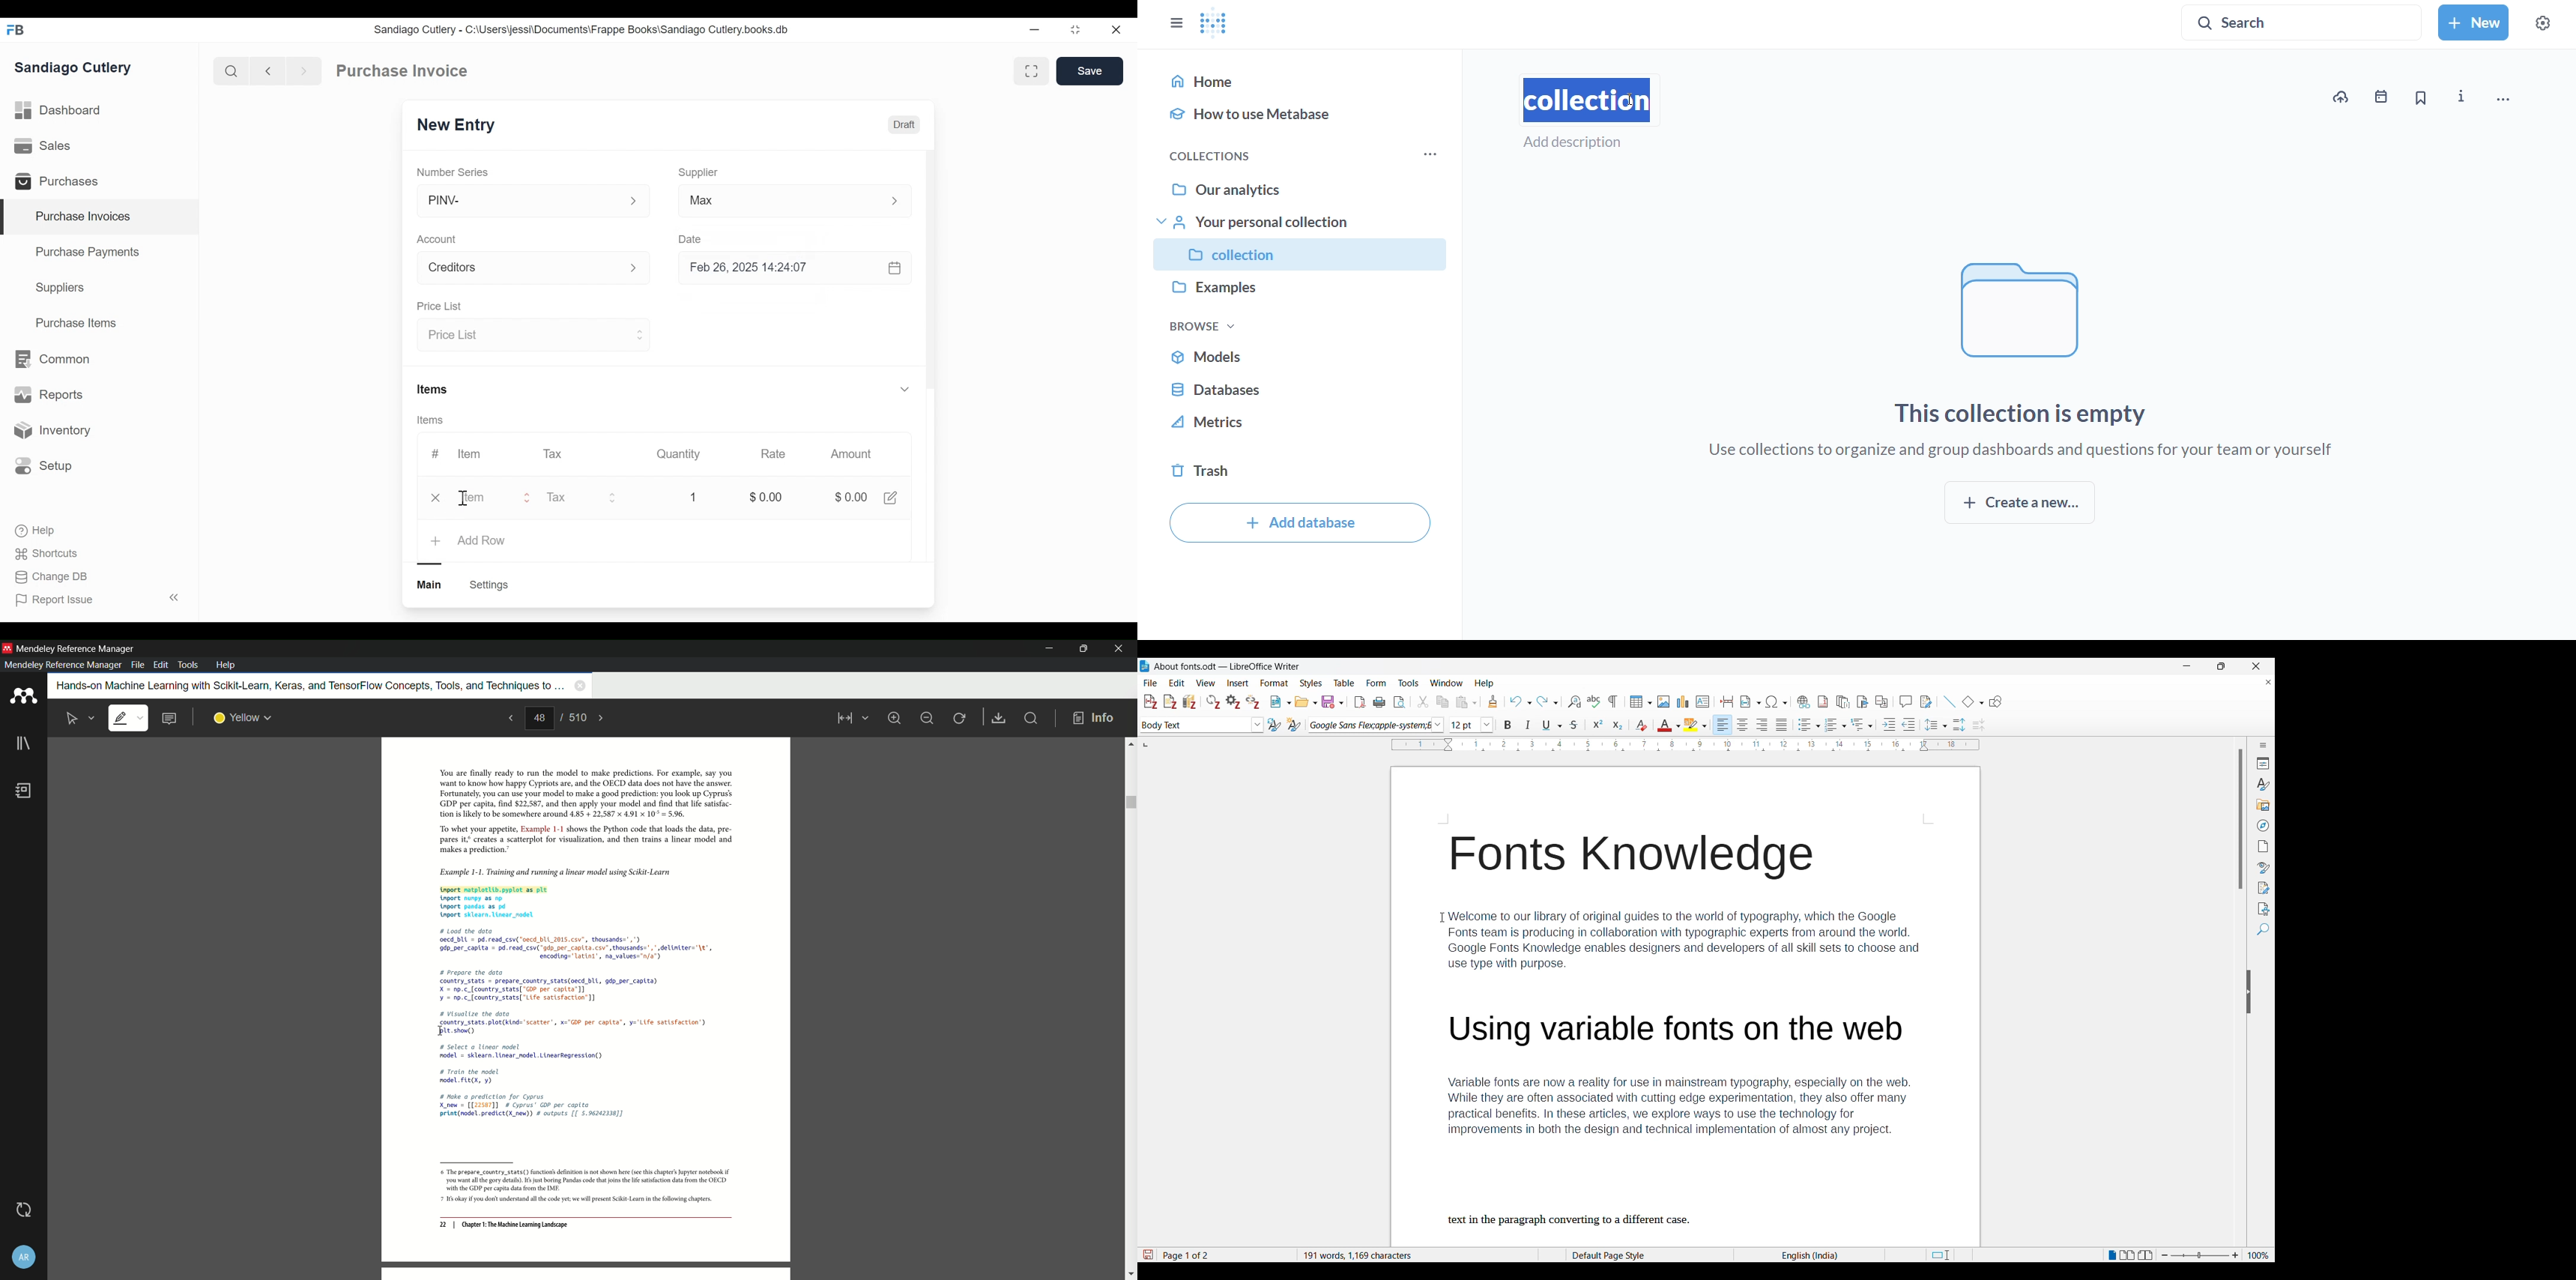  What do you see at coordinates (1484, 683) in the screenshot?
I see `Help menu` at bounding box center [1484, 683].